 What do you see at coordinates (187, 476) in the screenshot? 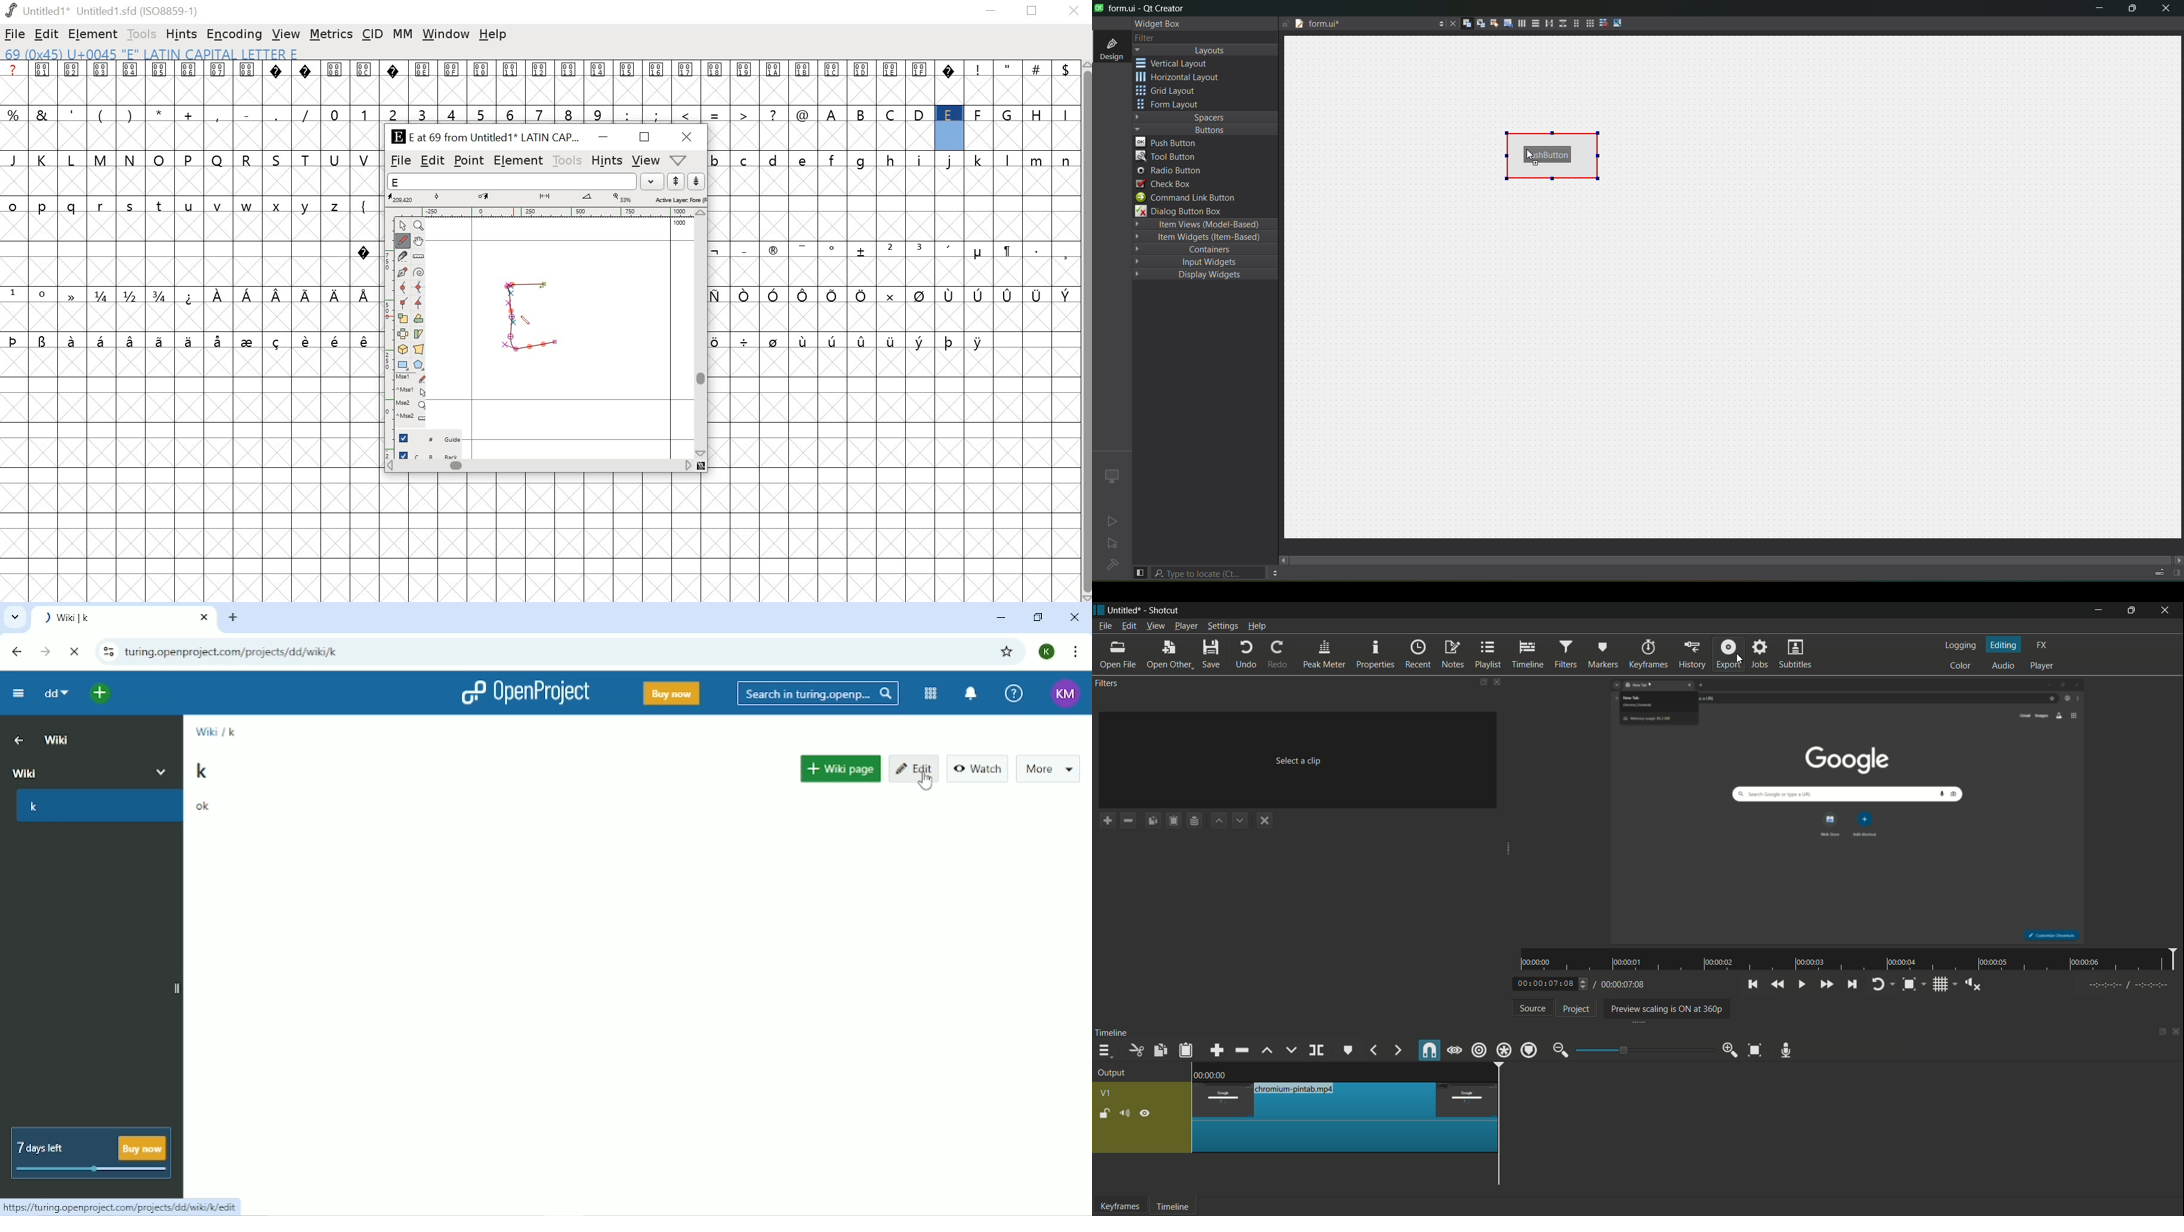
I see `empty cells` at bounding box center [187, 476].